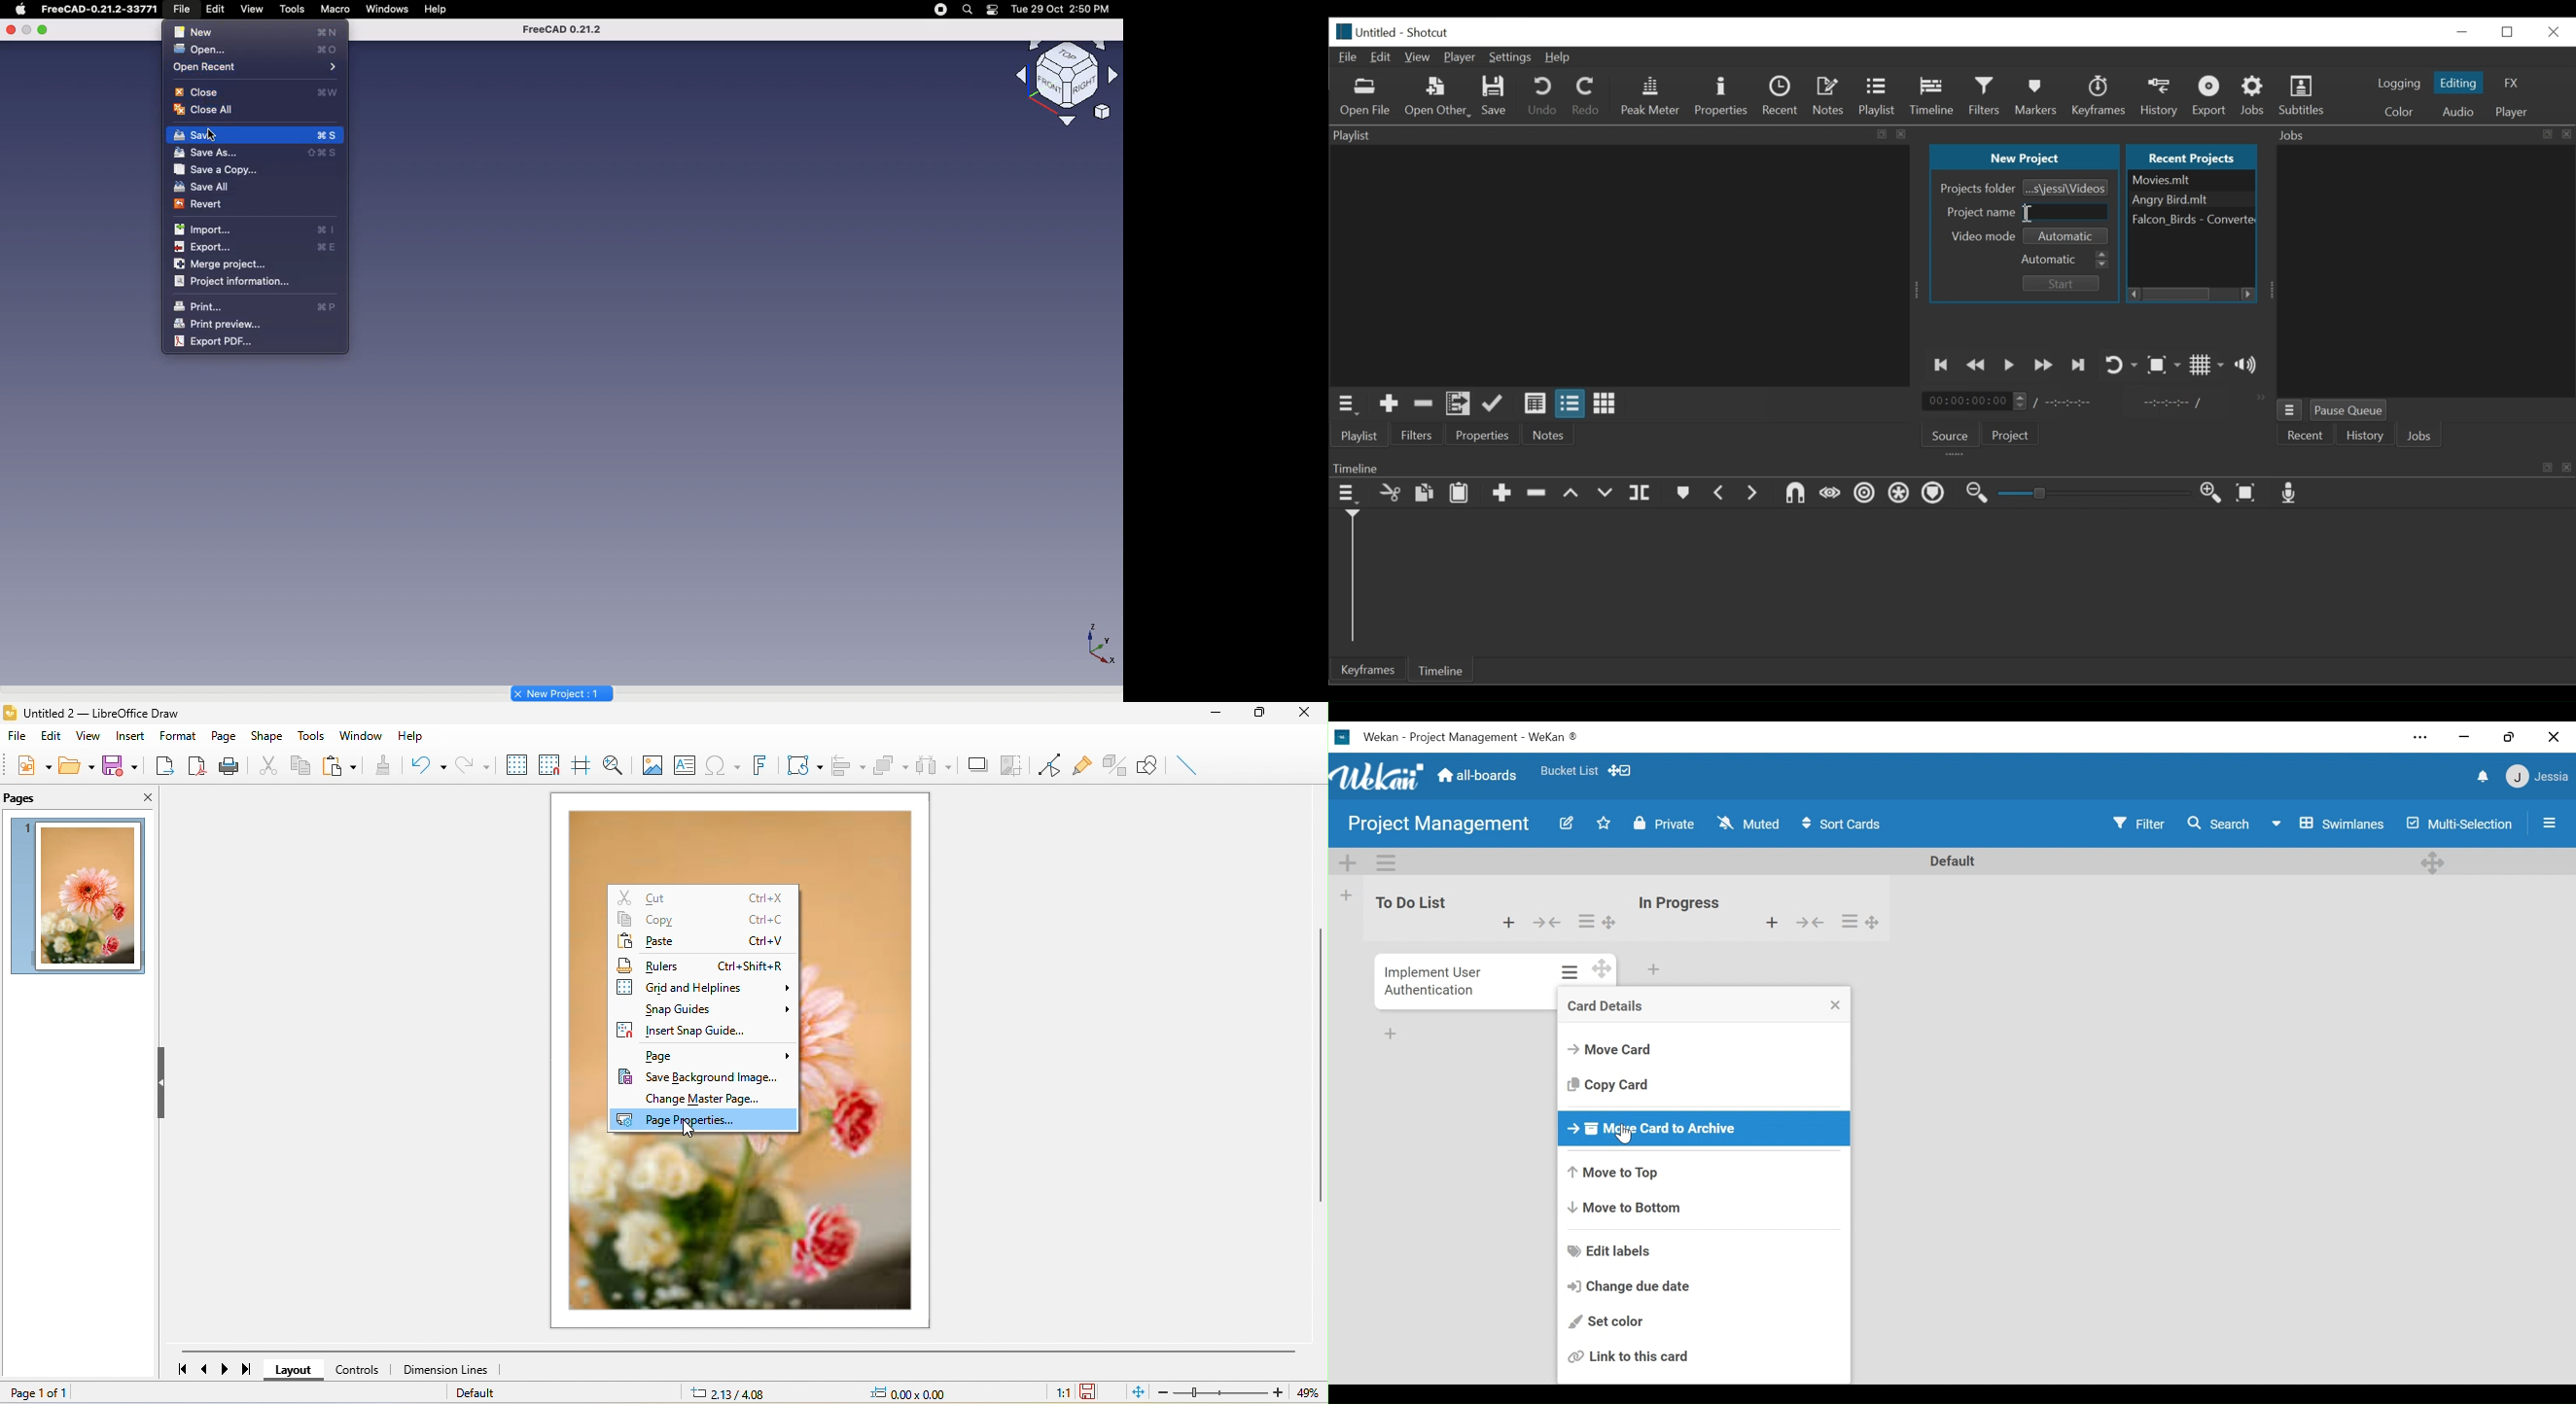 This screenshot has width=2576, height=1428. Describe the element at coordinates (738, 1351) in the screenshot. I see `horizontal scroll bar` at that location.